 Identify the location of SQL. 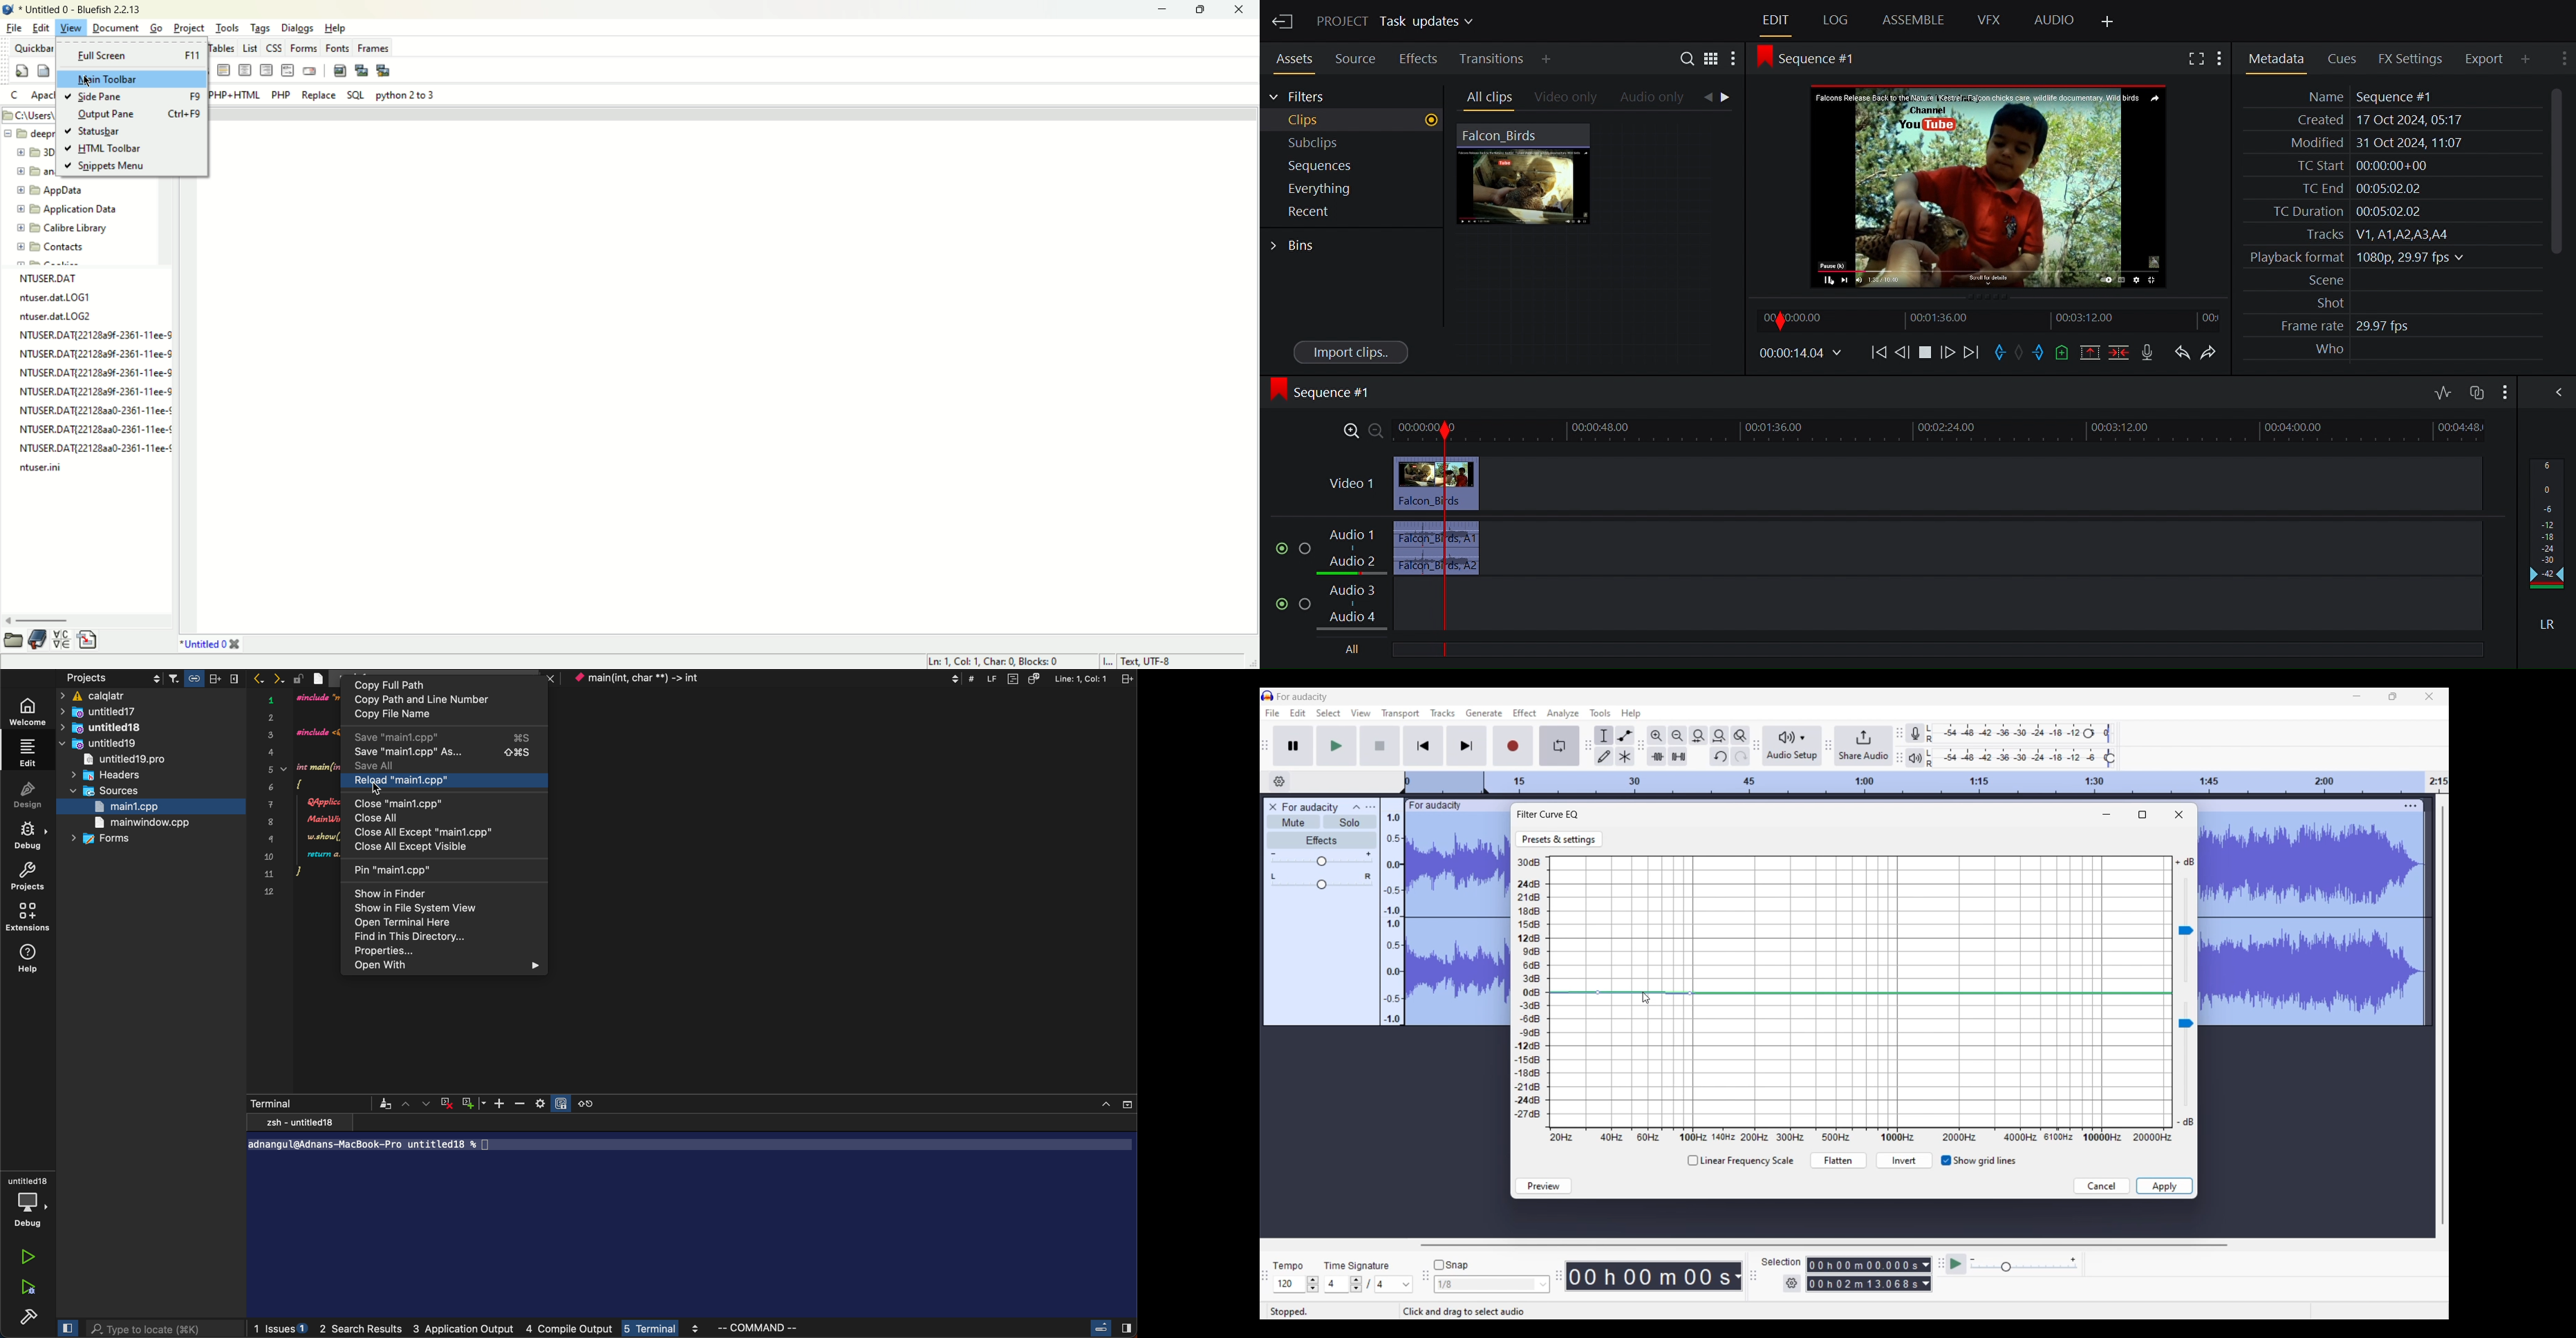
(356, 95).